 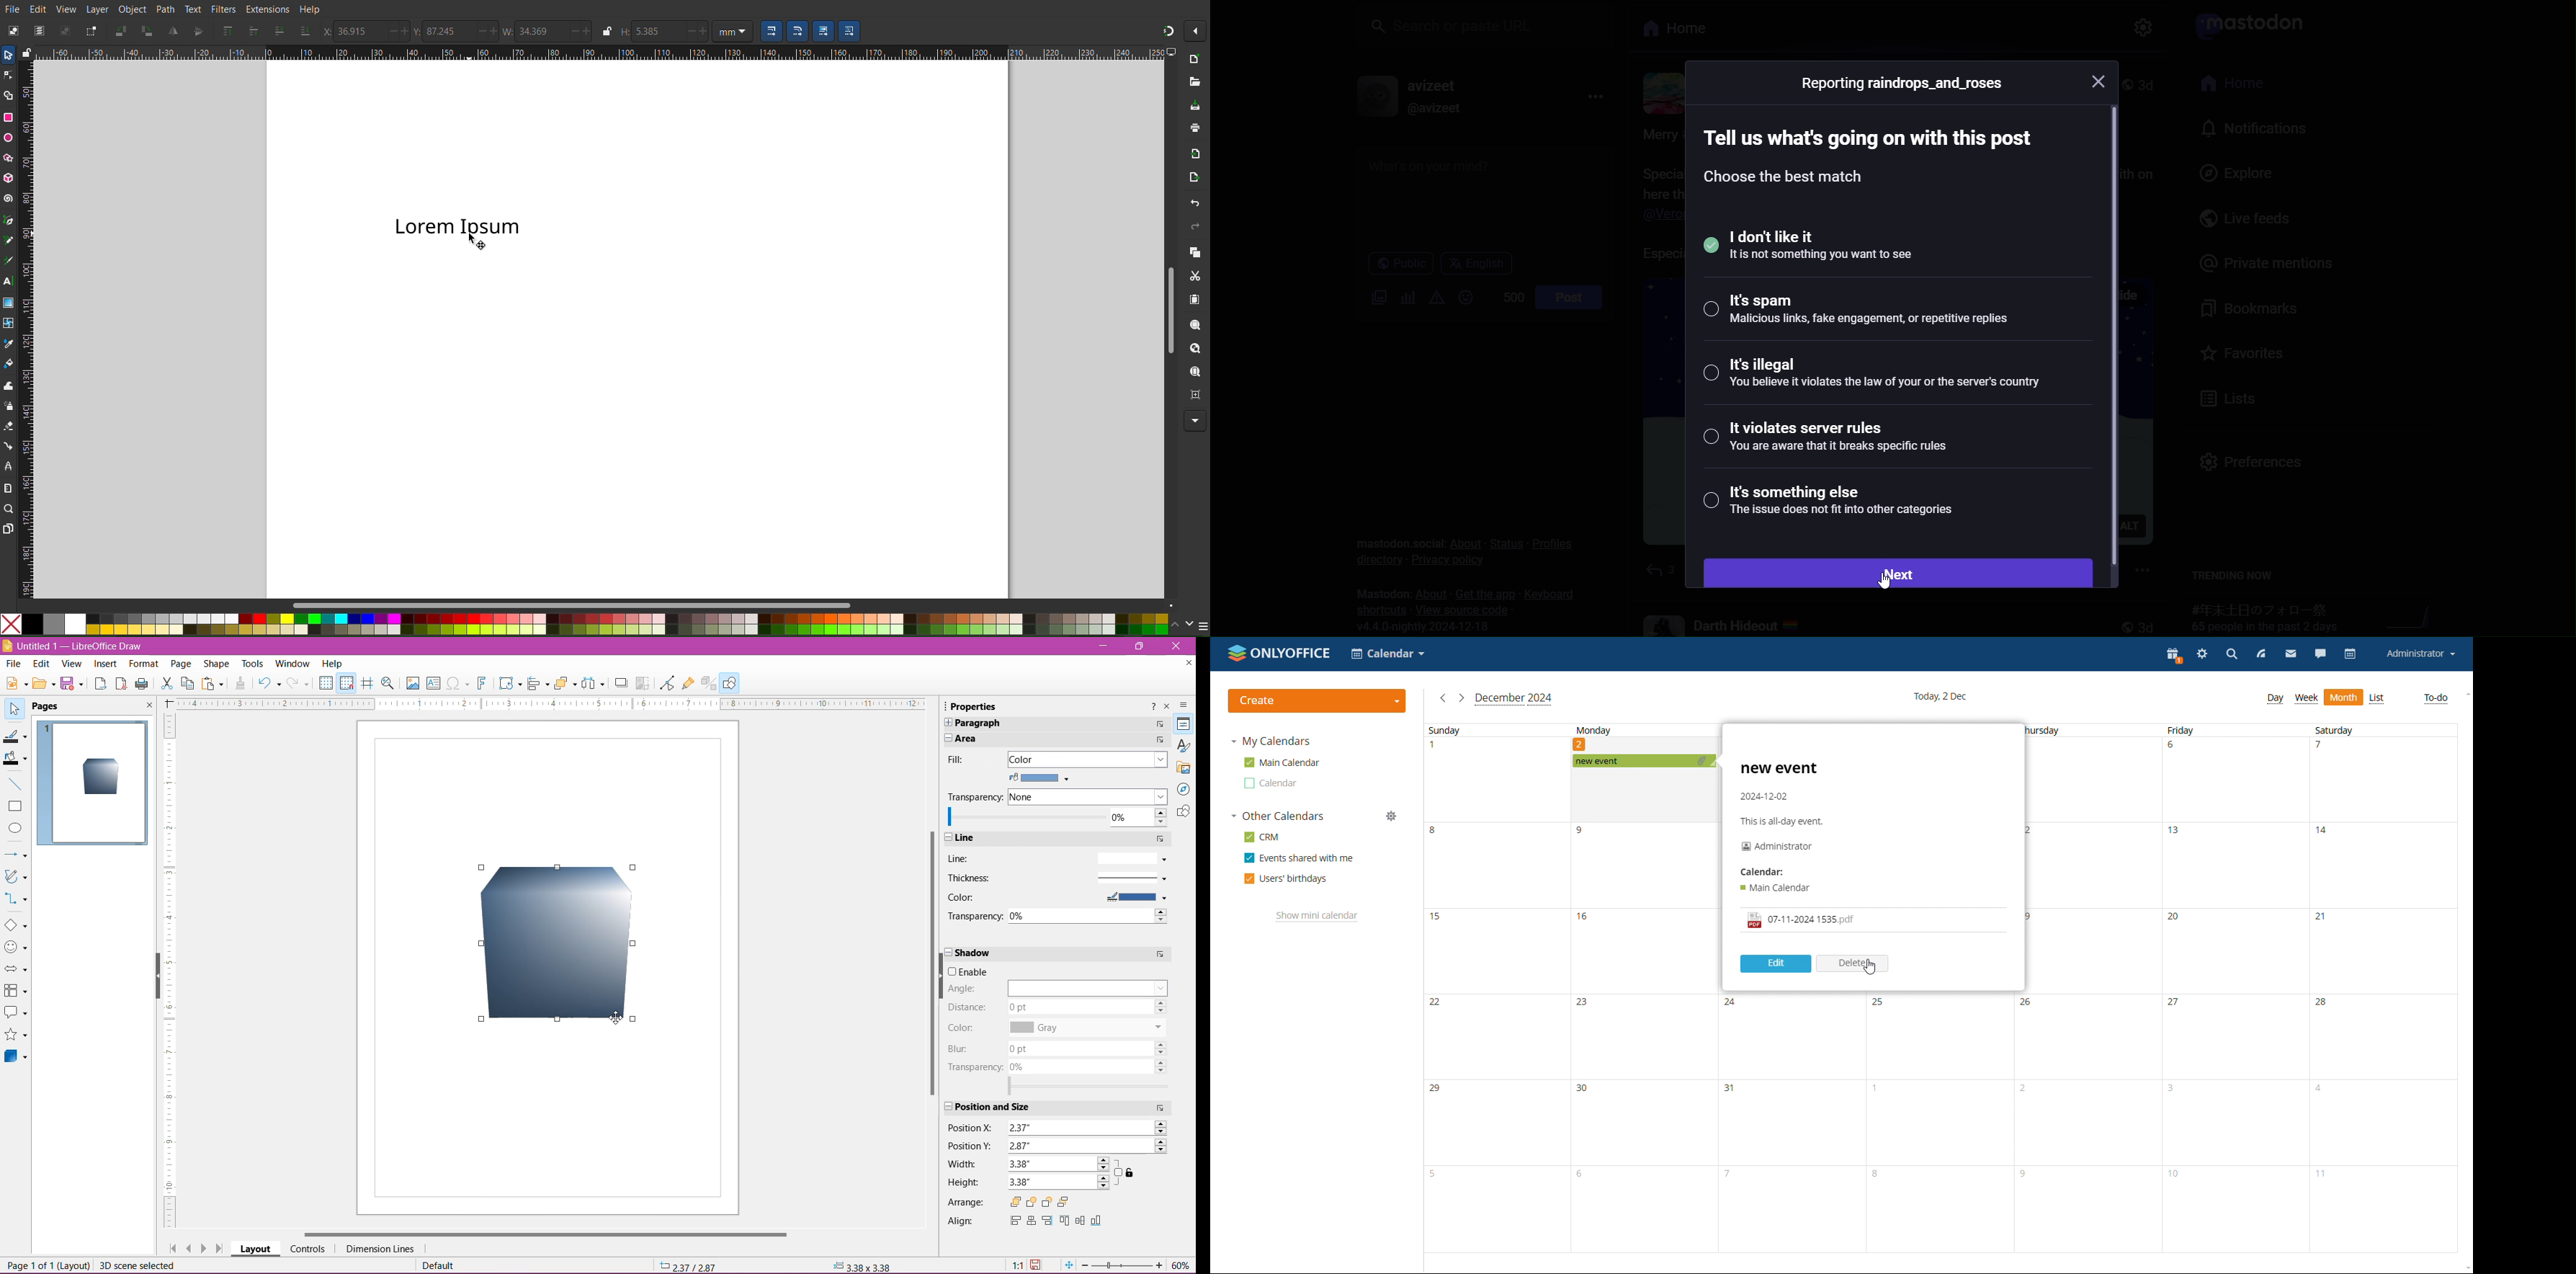 What do you see at coordinates (1193, 203) in the screenshot?
I see `Undo` at bounding box center [1193, 203].